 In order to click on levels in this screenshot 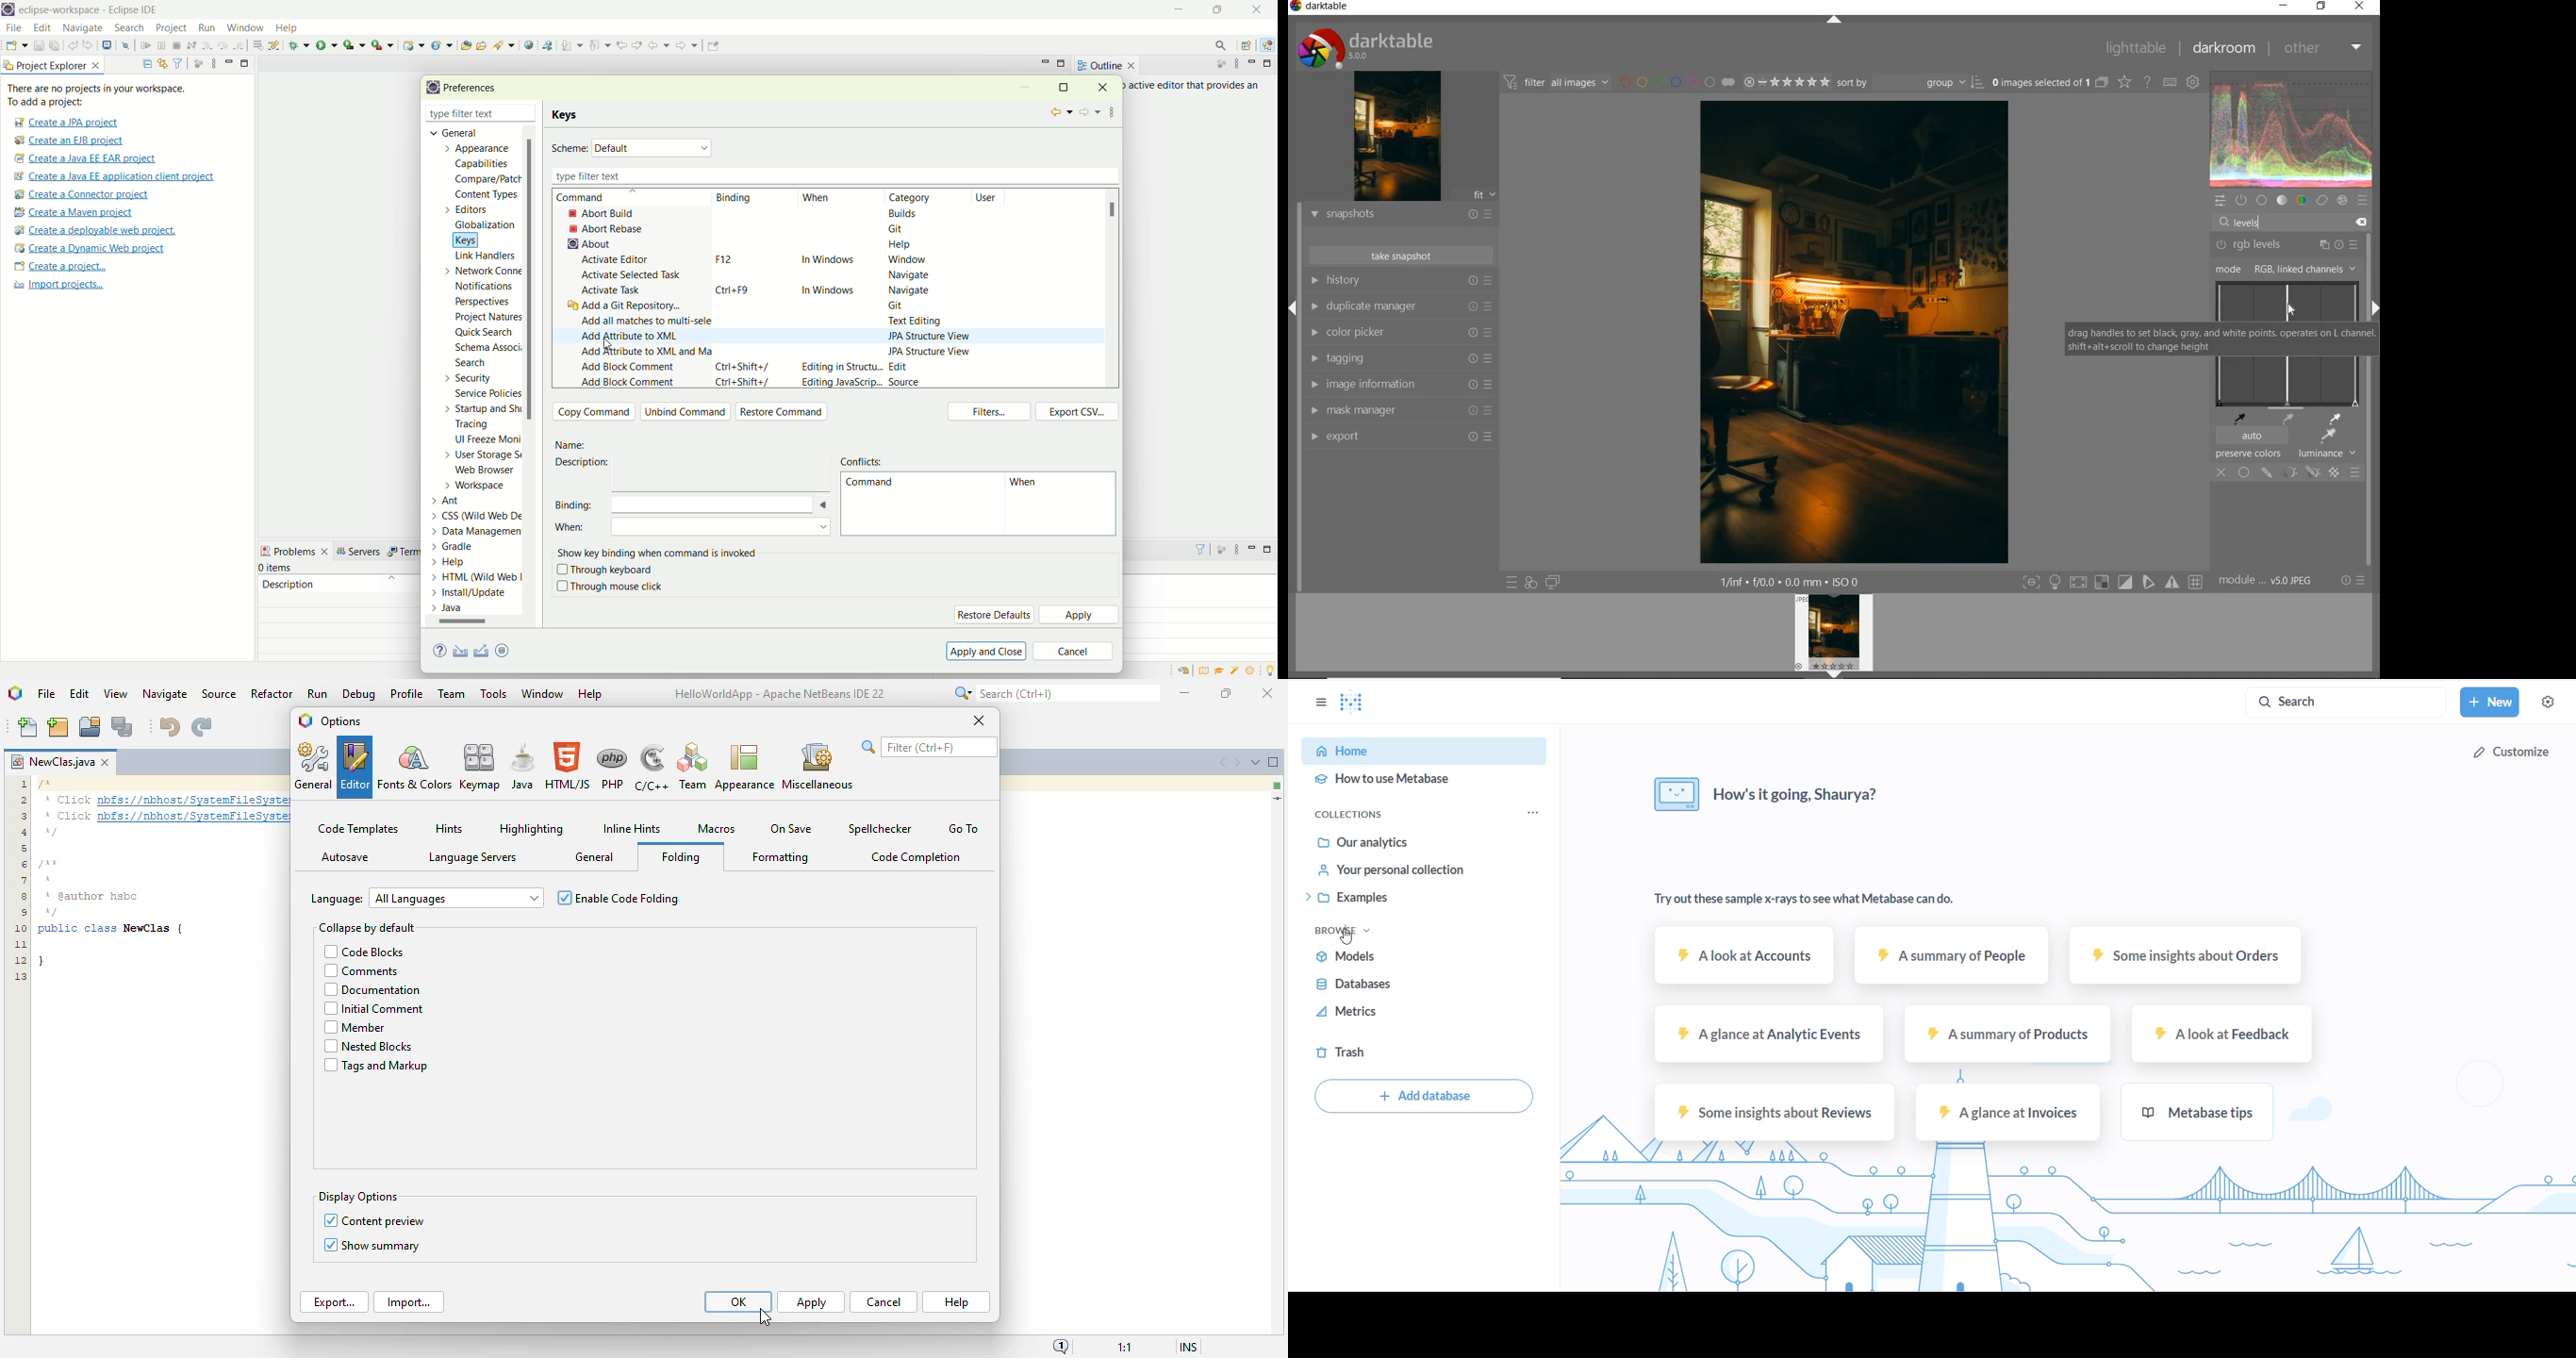, I will do `click(2247, 222)`.